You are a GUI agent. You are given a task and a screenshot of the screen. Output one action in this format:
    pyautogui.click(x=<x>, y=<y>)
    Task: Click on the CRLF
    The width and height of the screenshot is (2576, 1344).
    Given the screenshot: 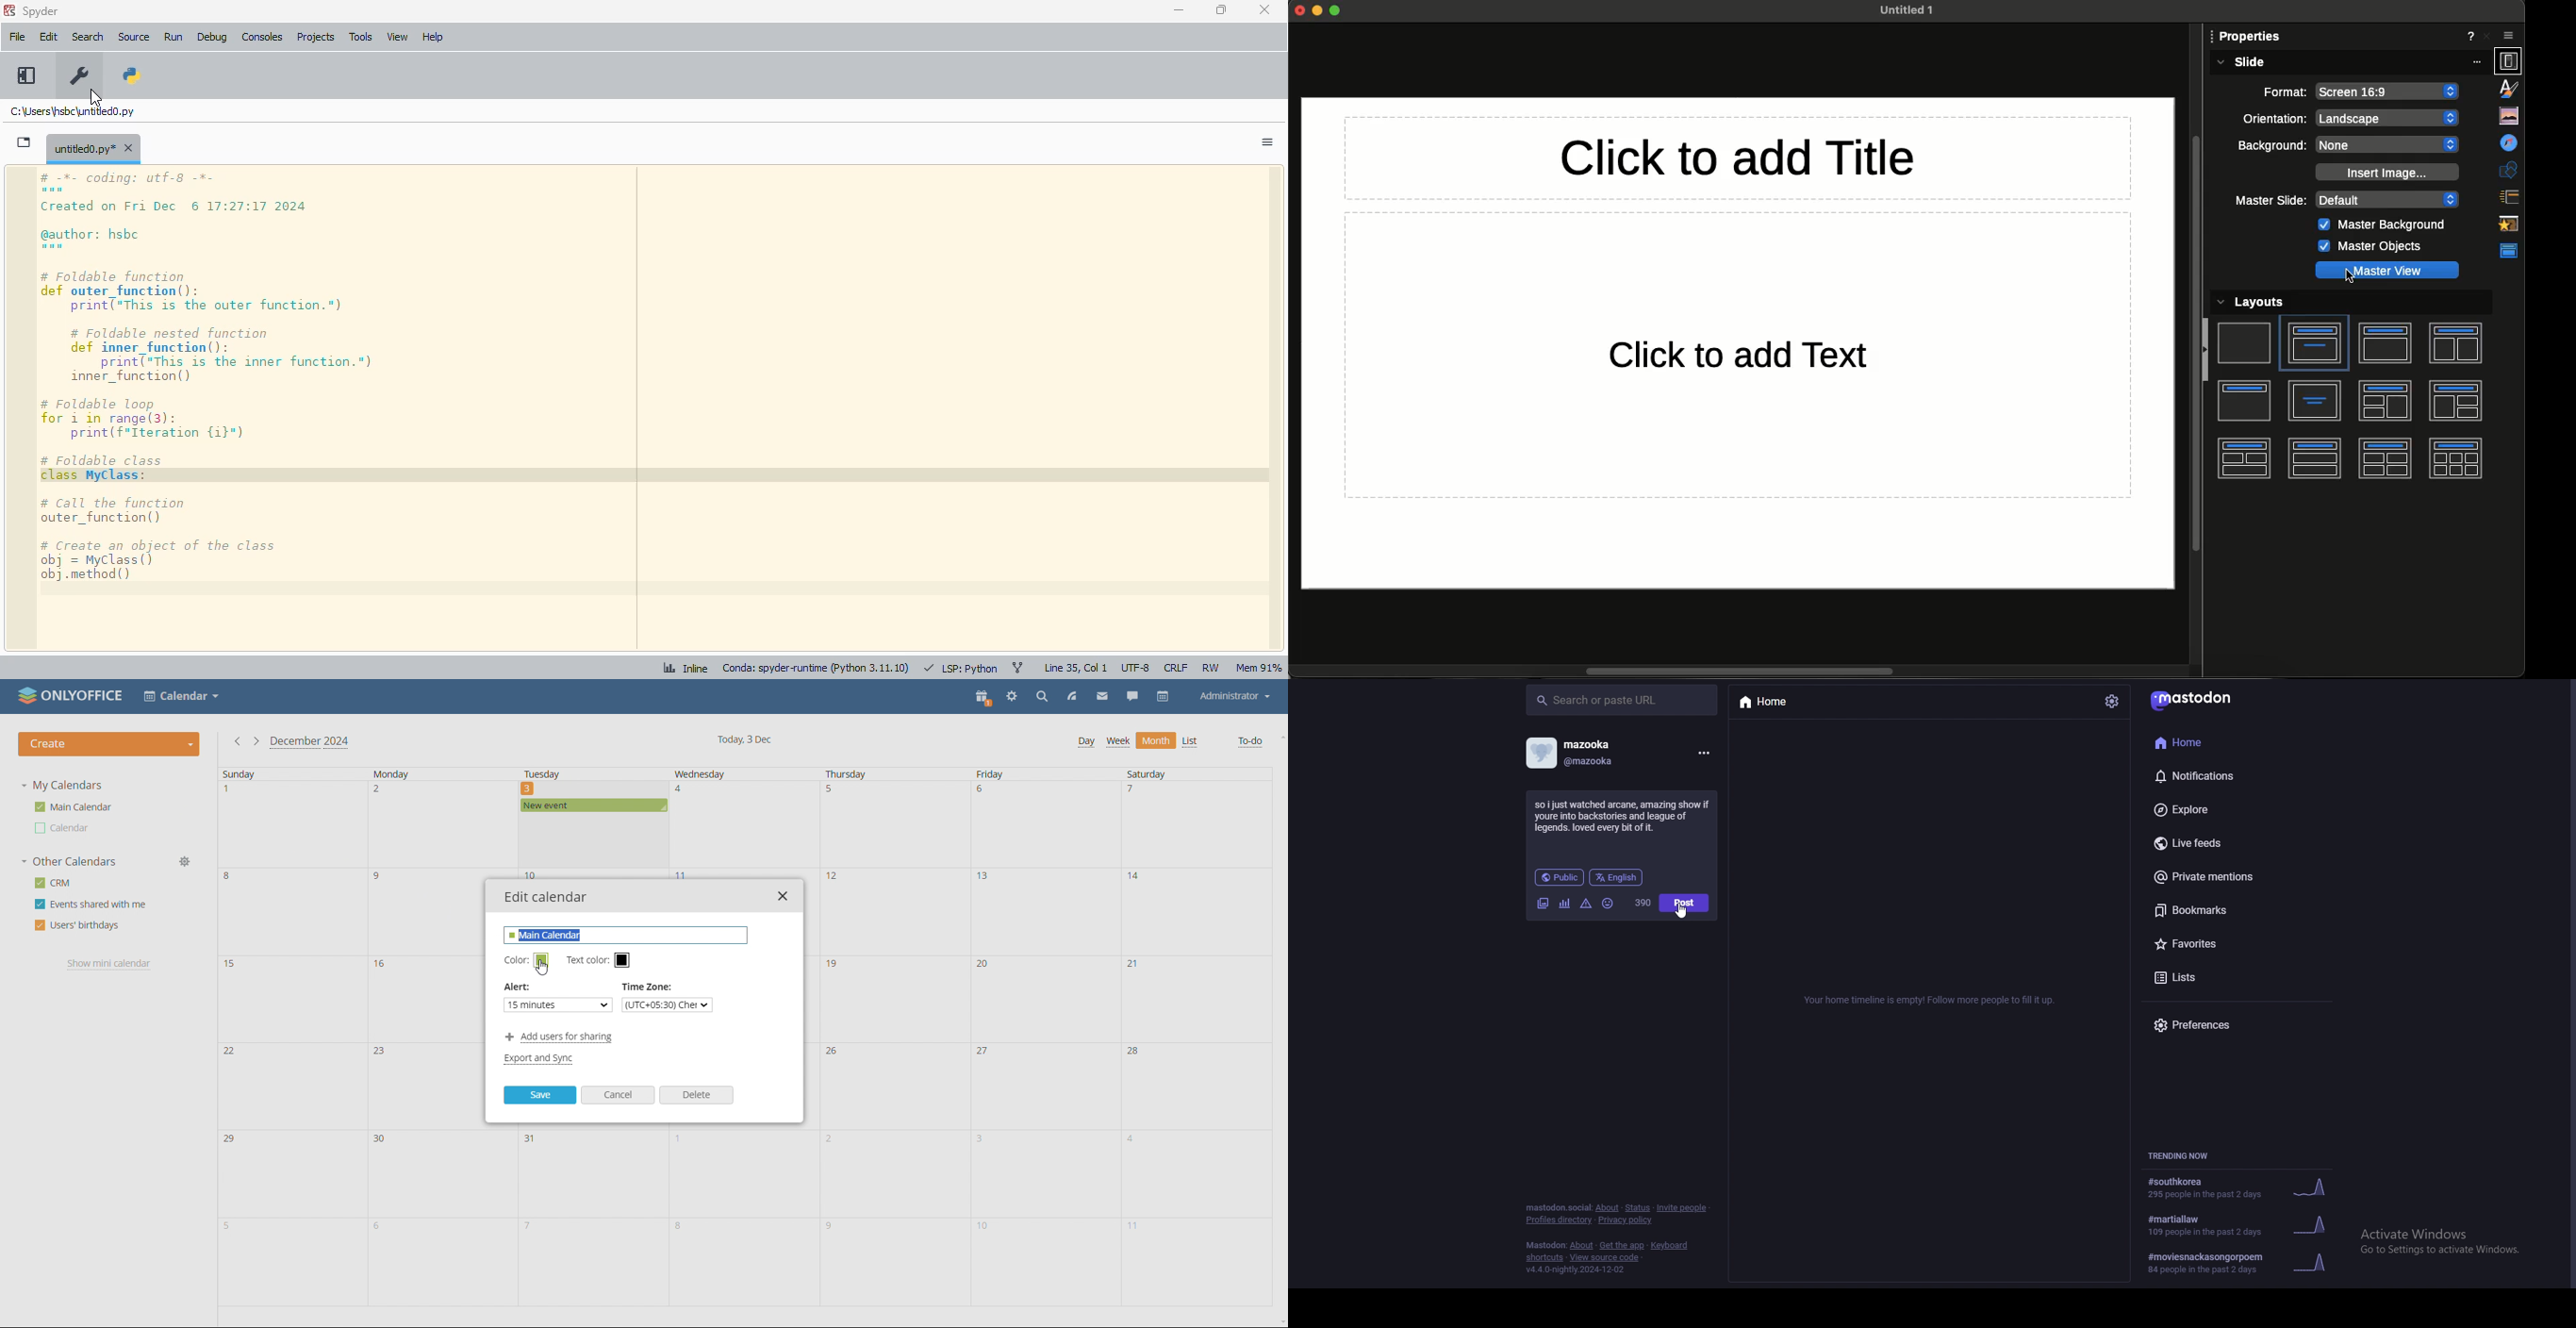 What is the action you would take?
    pyautogui.click(x=1175, y=669)
    